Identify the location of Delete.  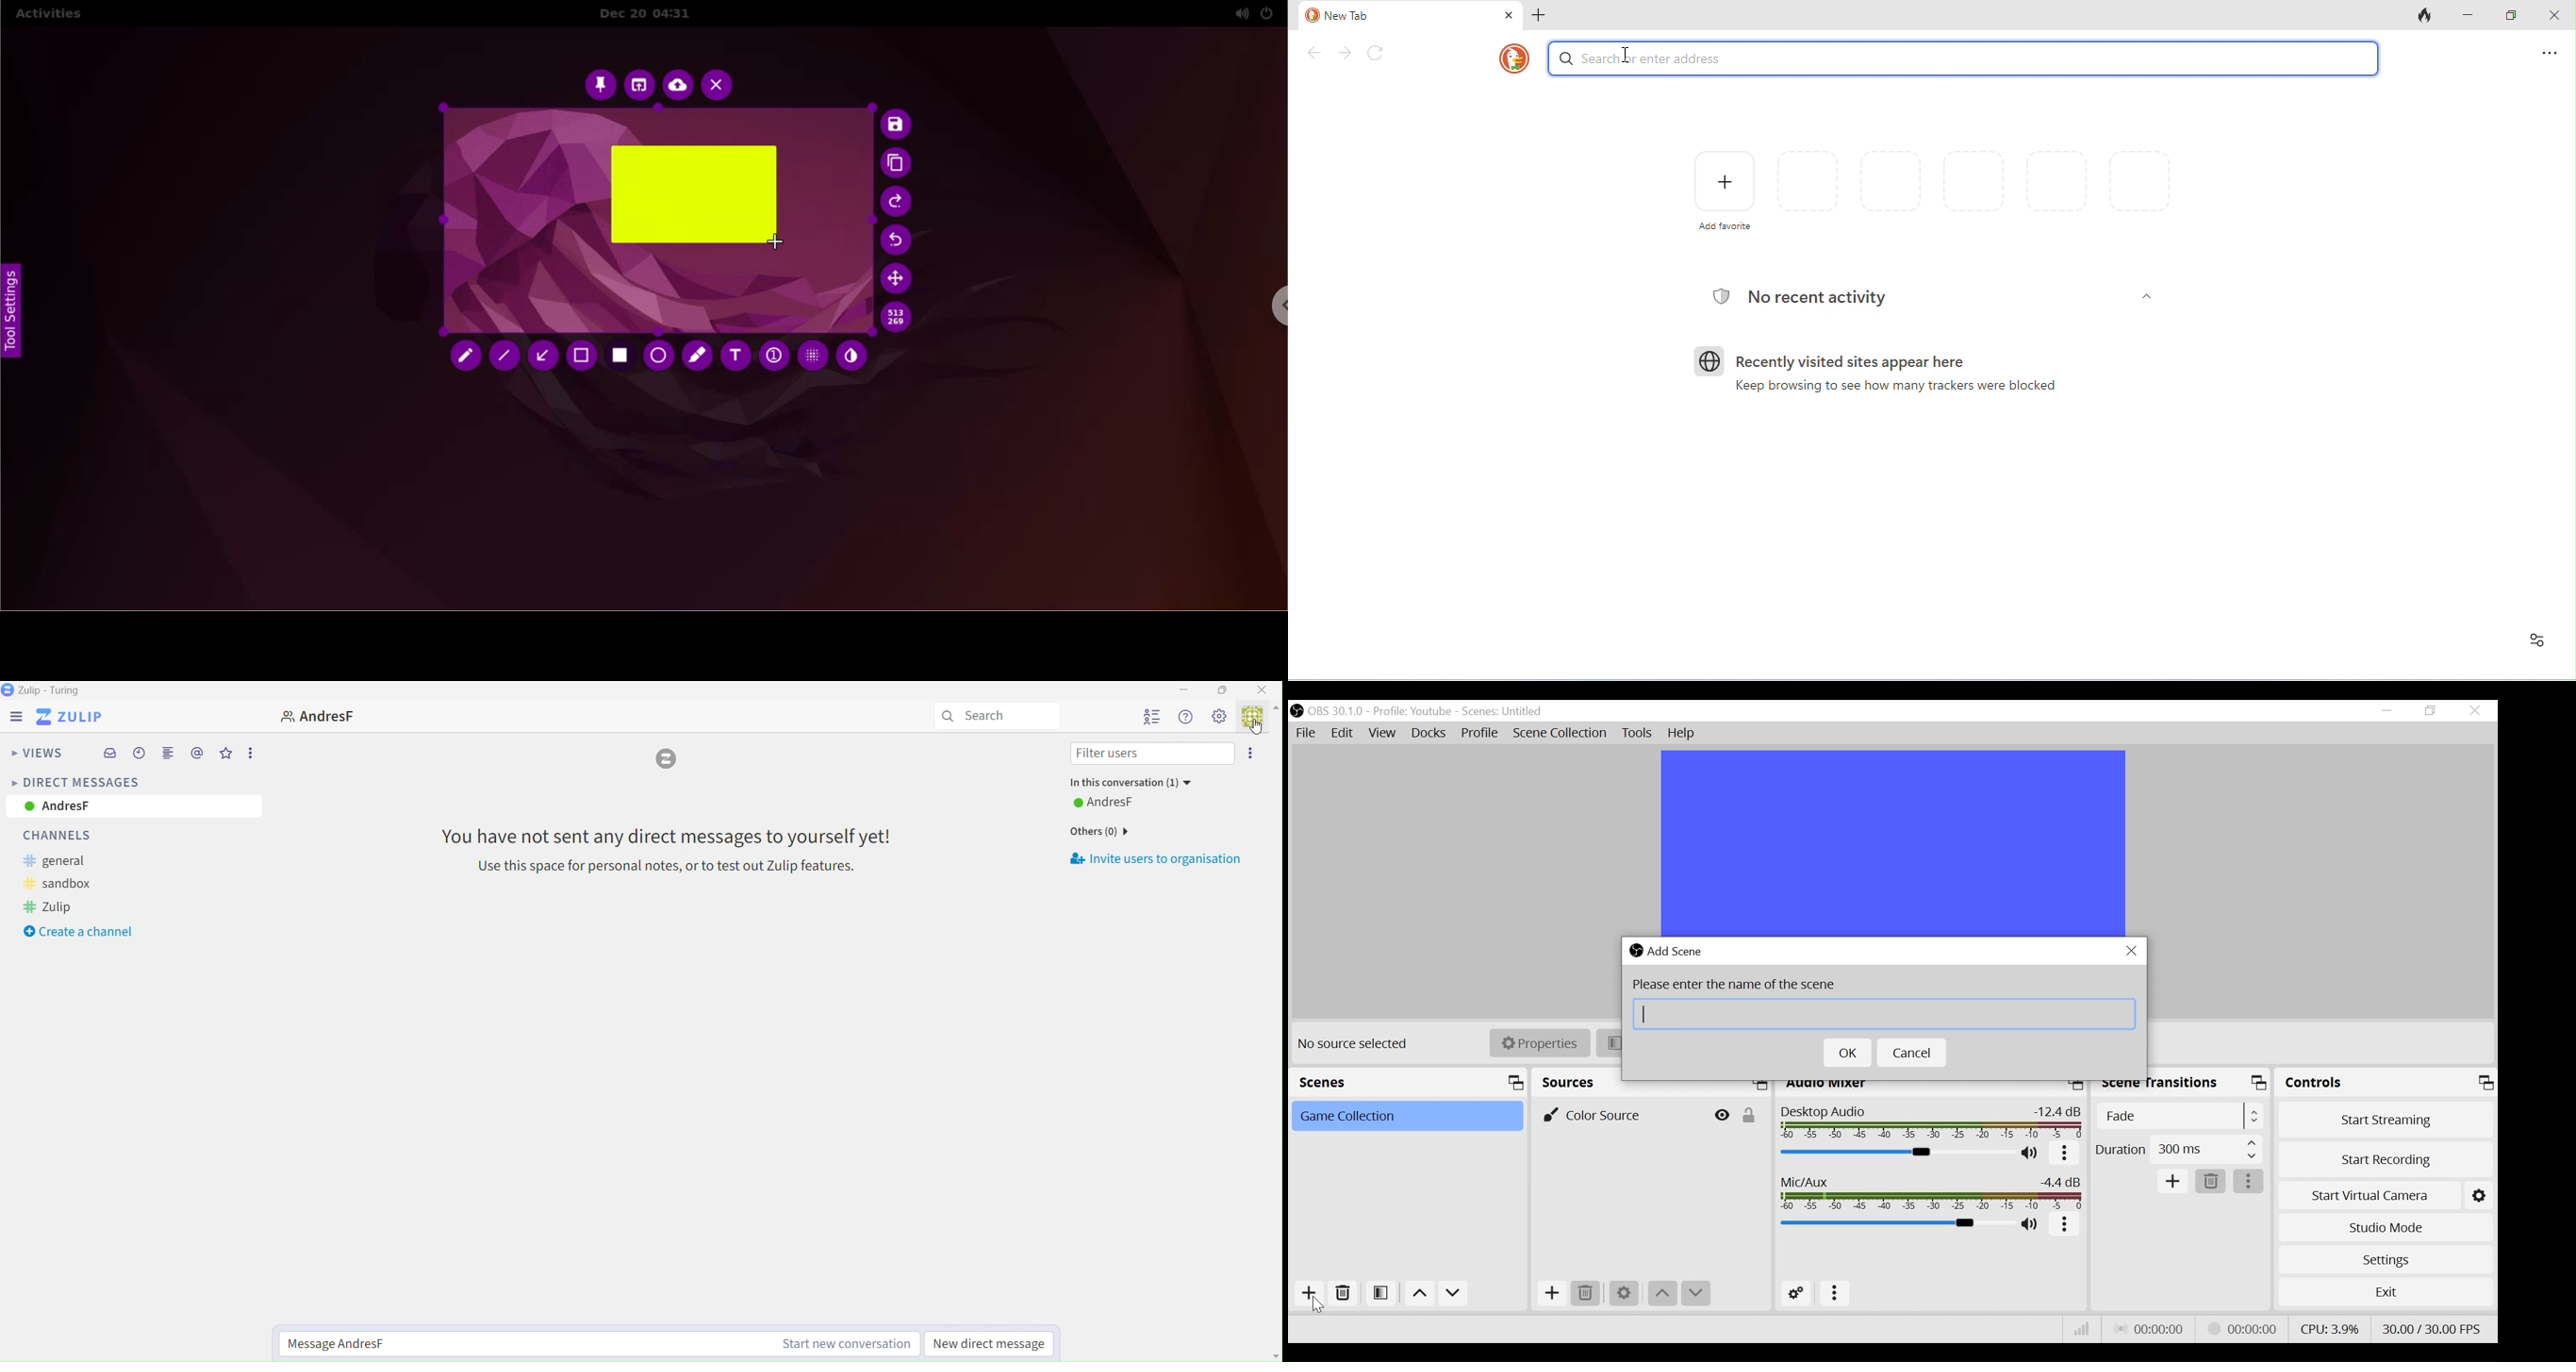
(2211, 1182).